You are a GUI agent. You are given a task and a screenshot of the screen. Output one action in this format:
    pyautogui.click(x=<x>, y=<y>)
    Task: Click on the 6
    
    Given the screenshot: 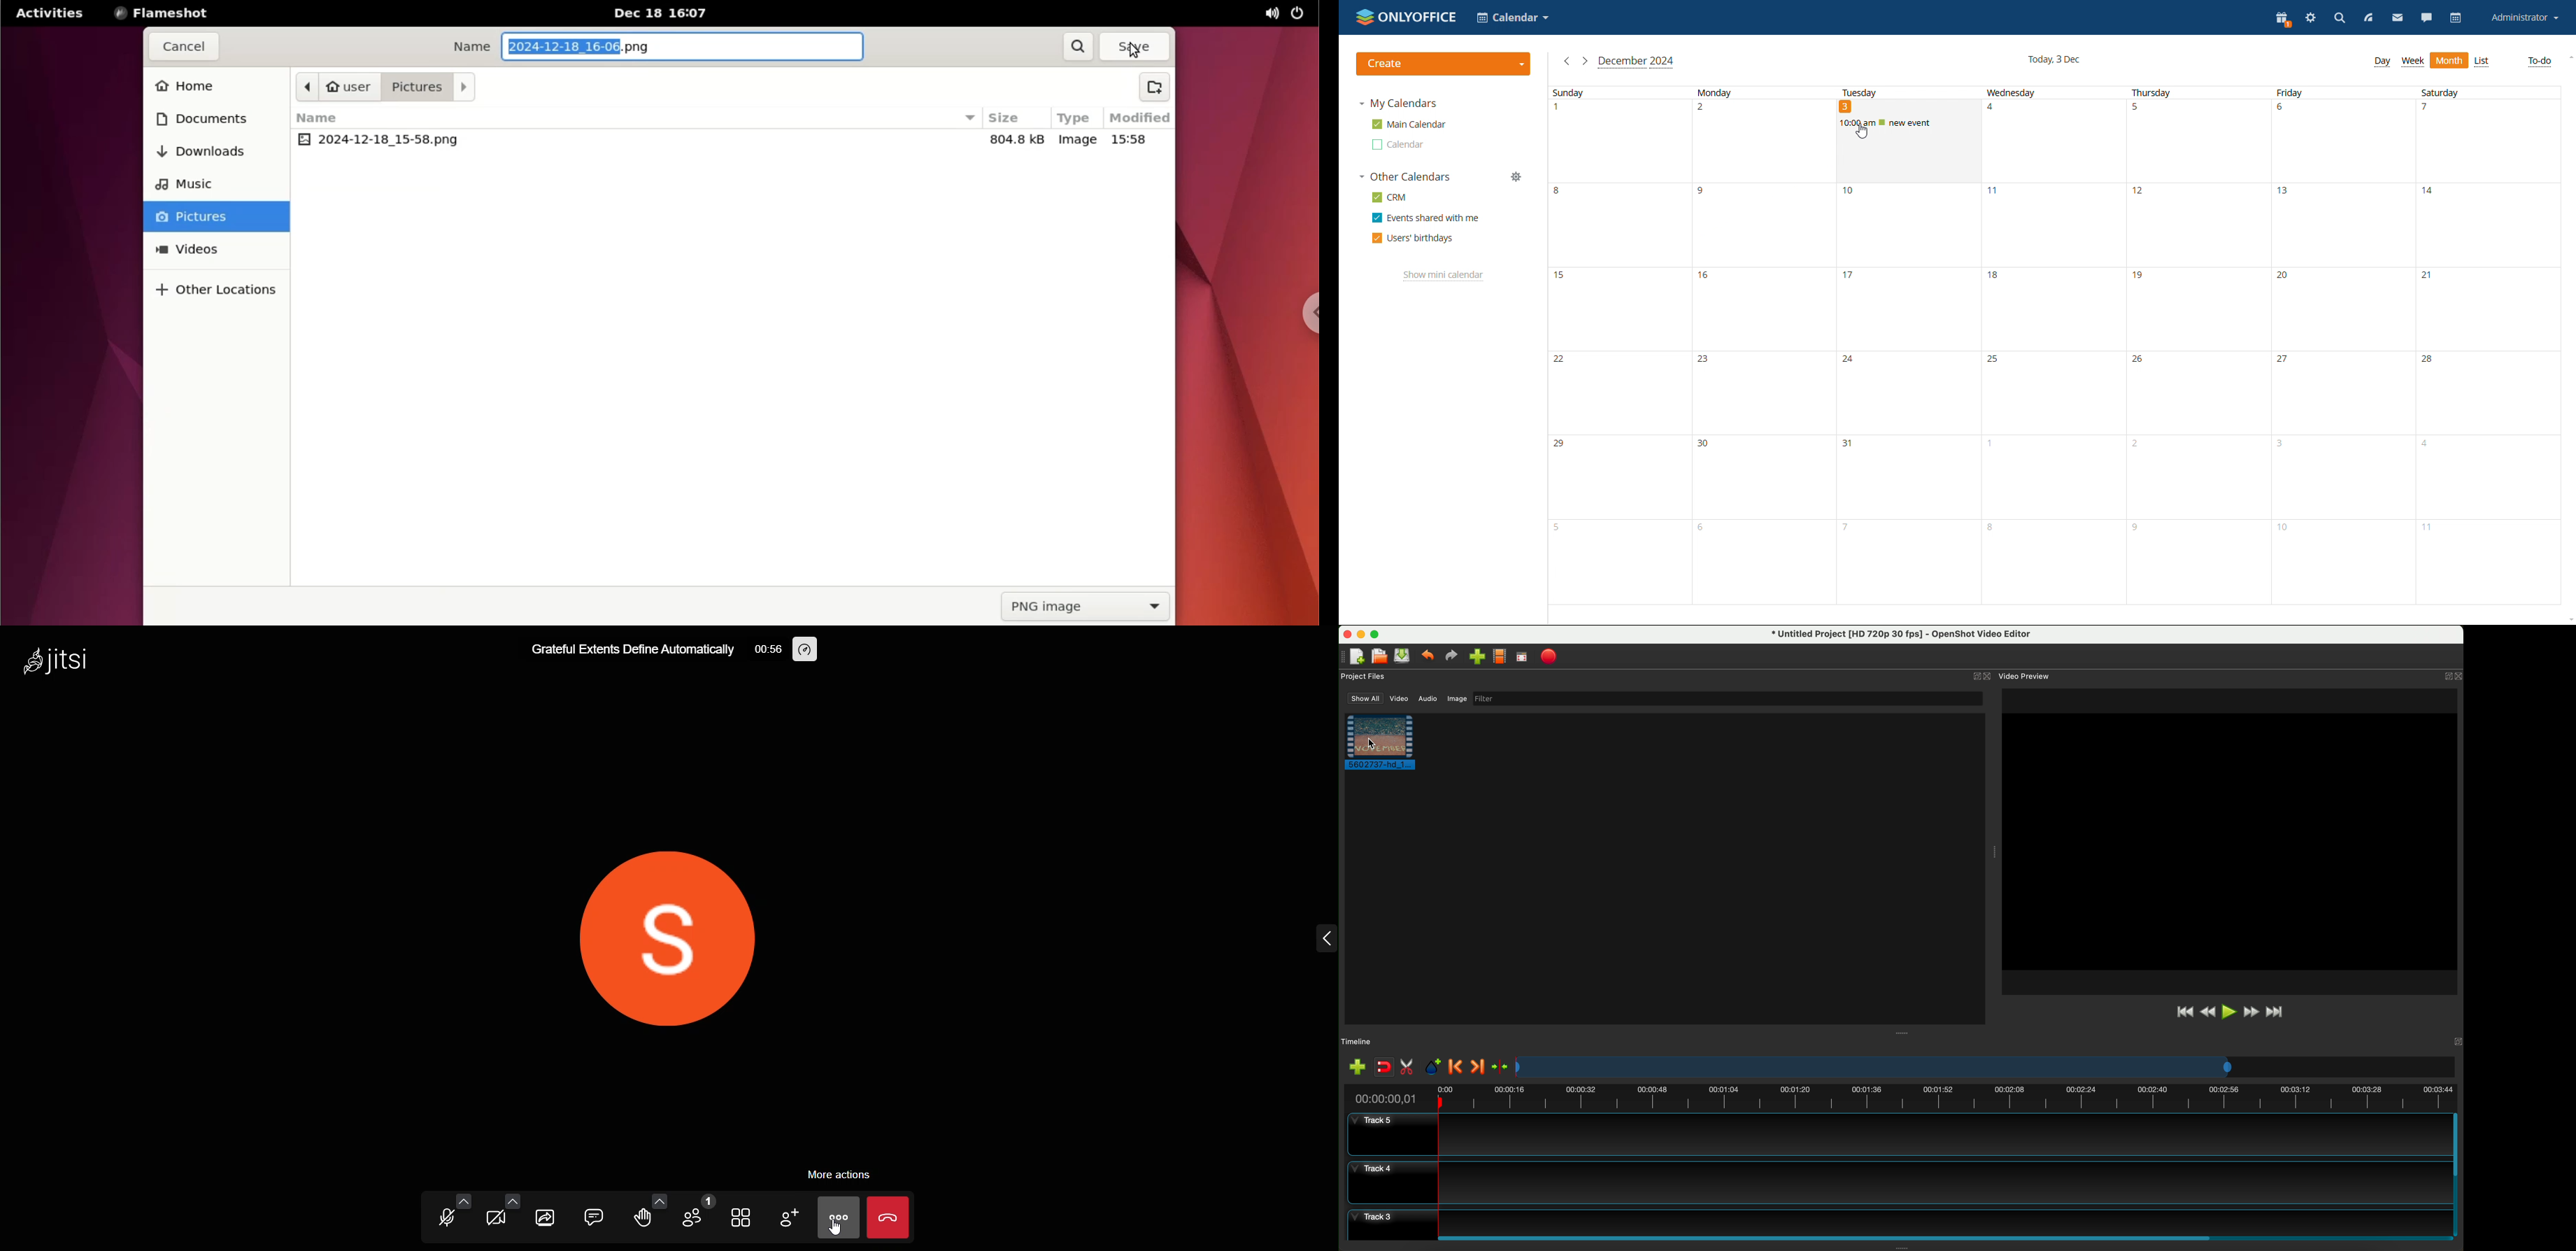 What is the action you would take?
    pyautogui.click(x=2342, y=141)
    